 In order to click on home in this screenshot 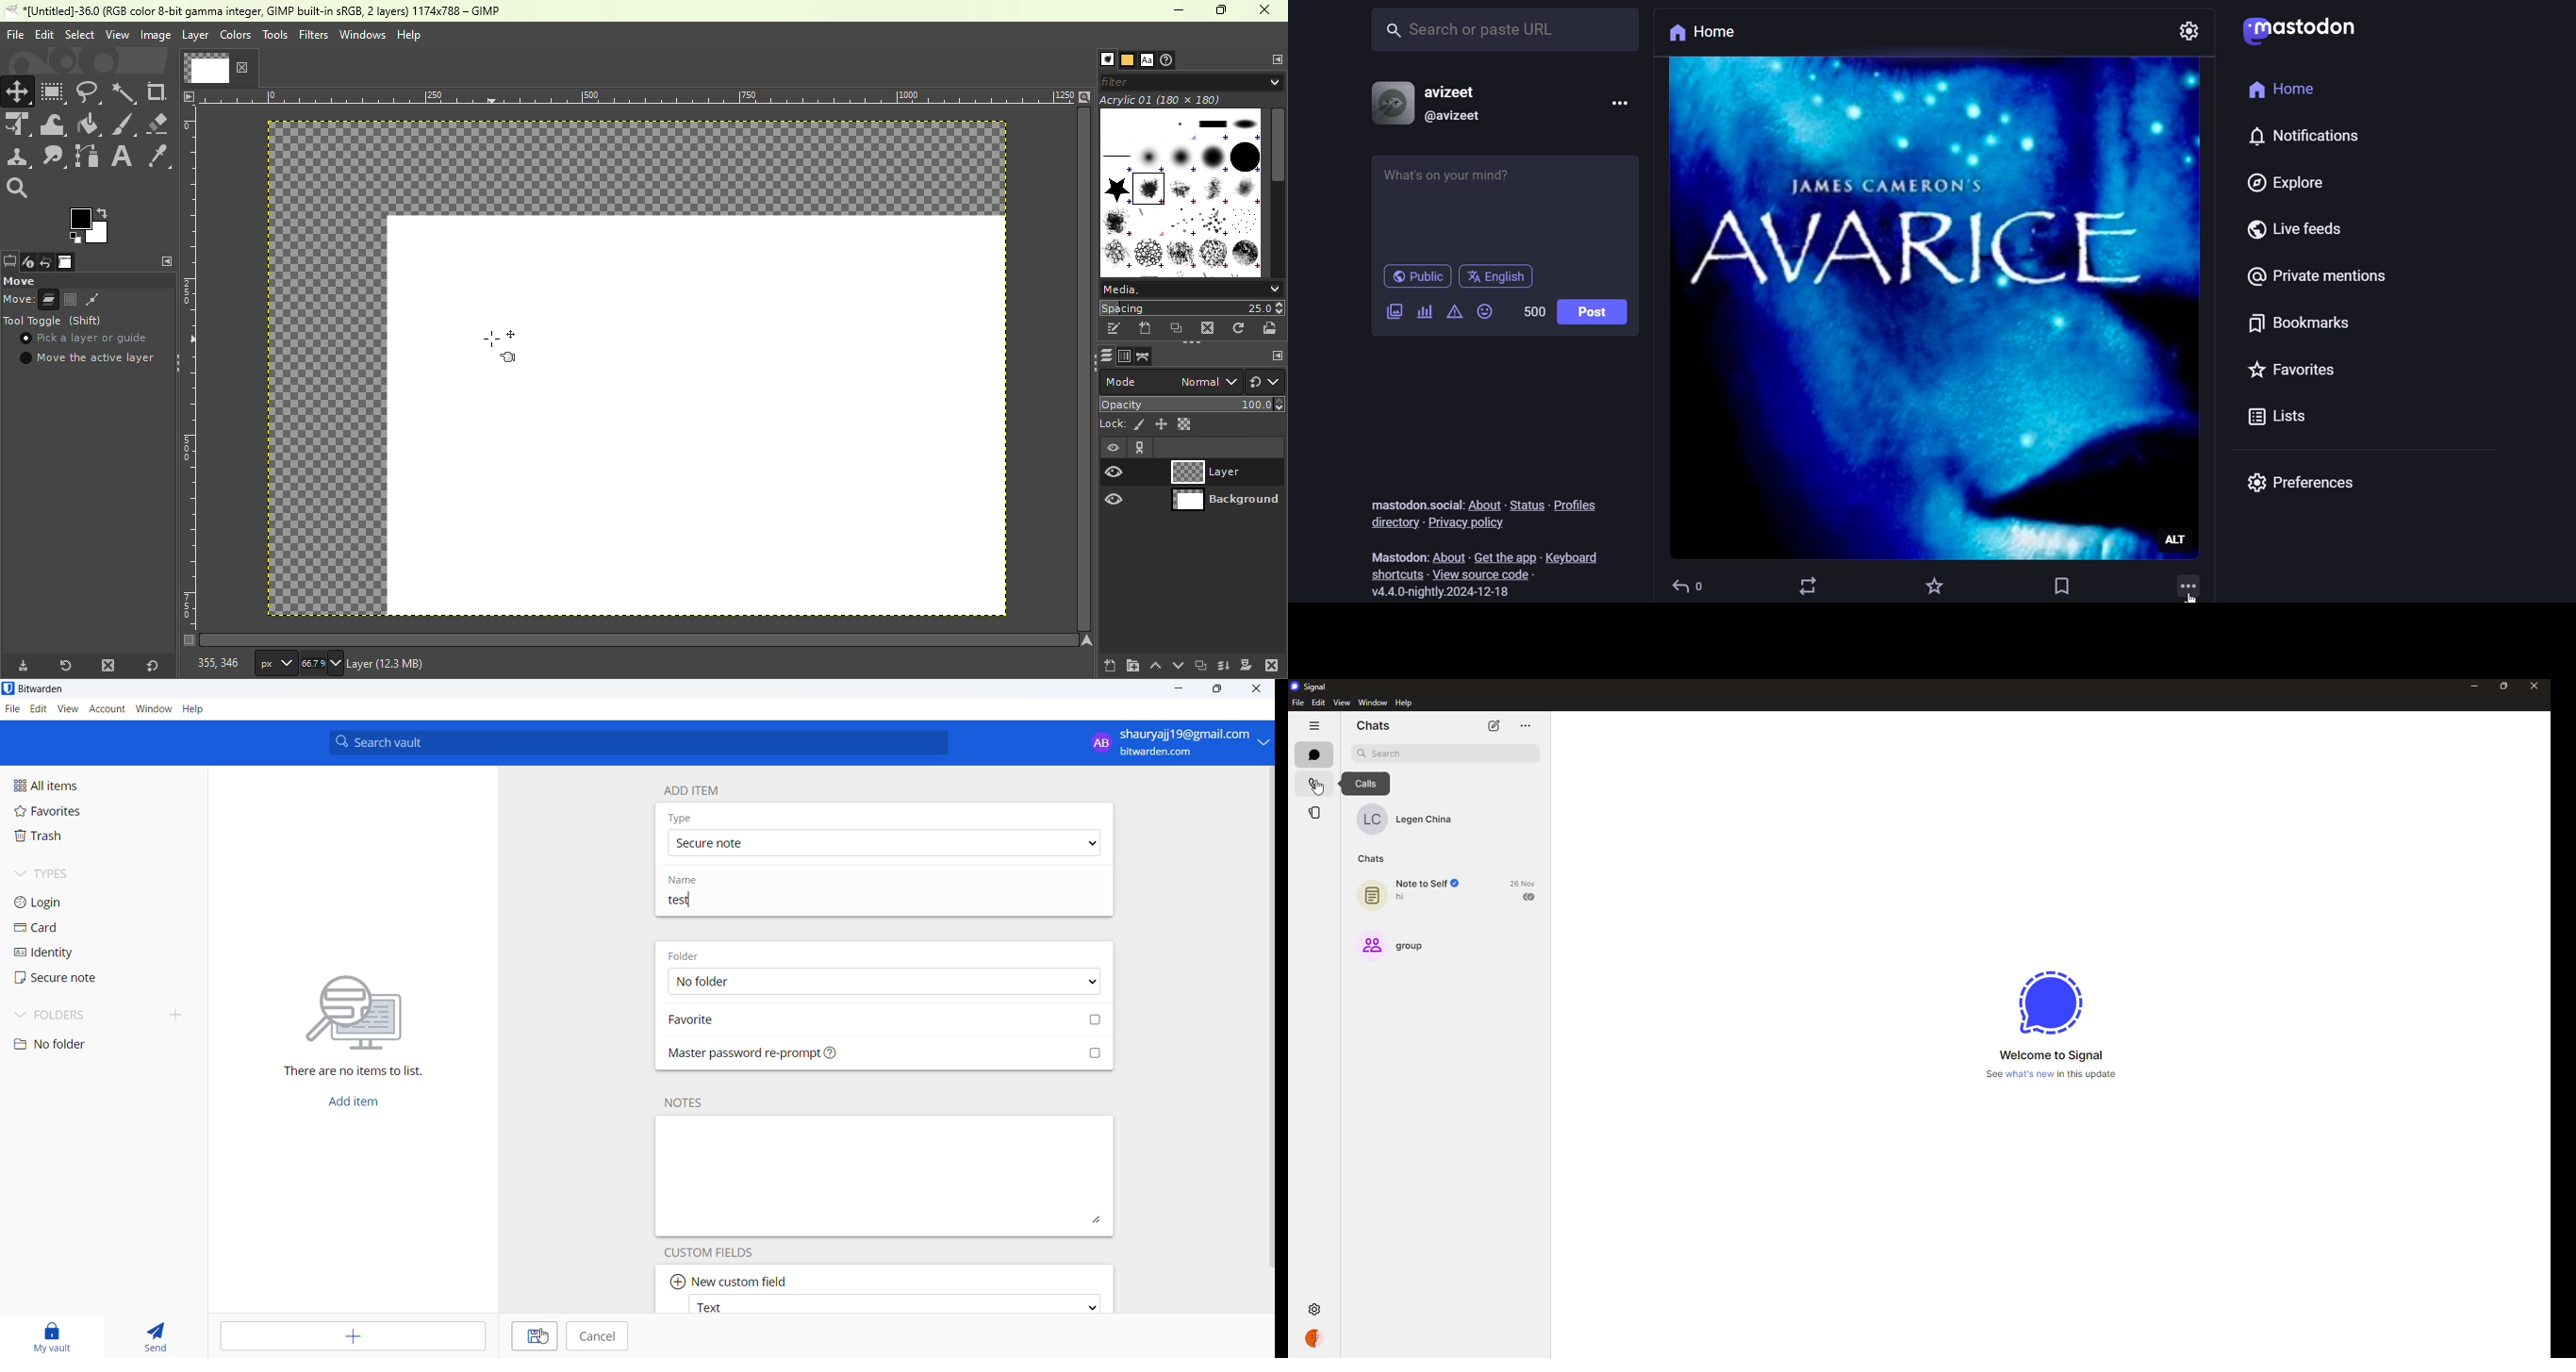, I will do `click(2283, 86)`.